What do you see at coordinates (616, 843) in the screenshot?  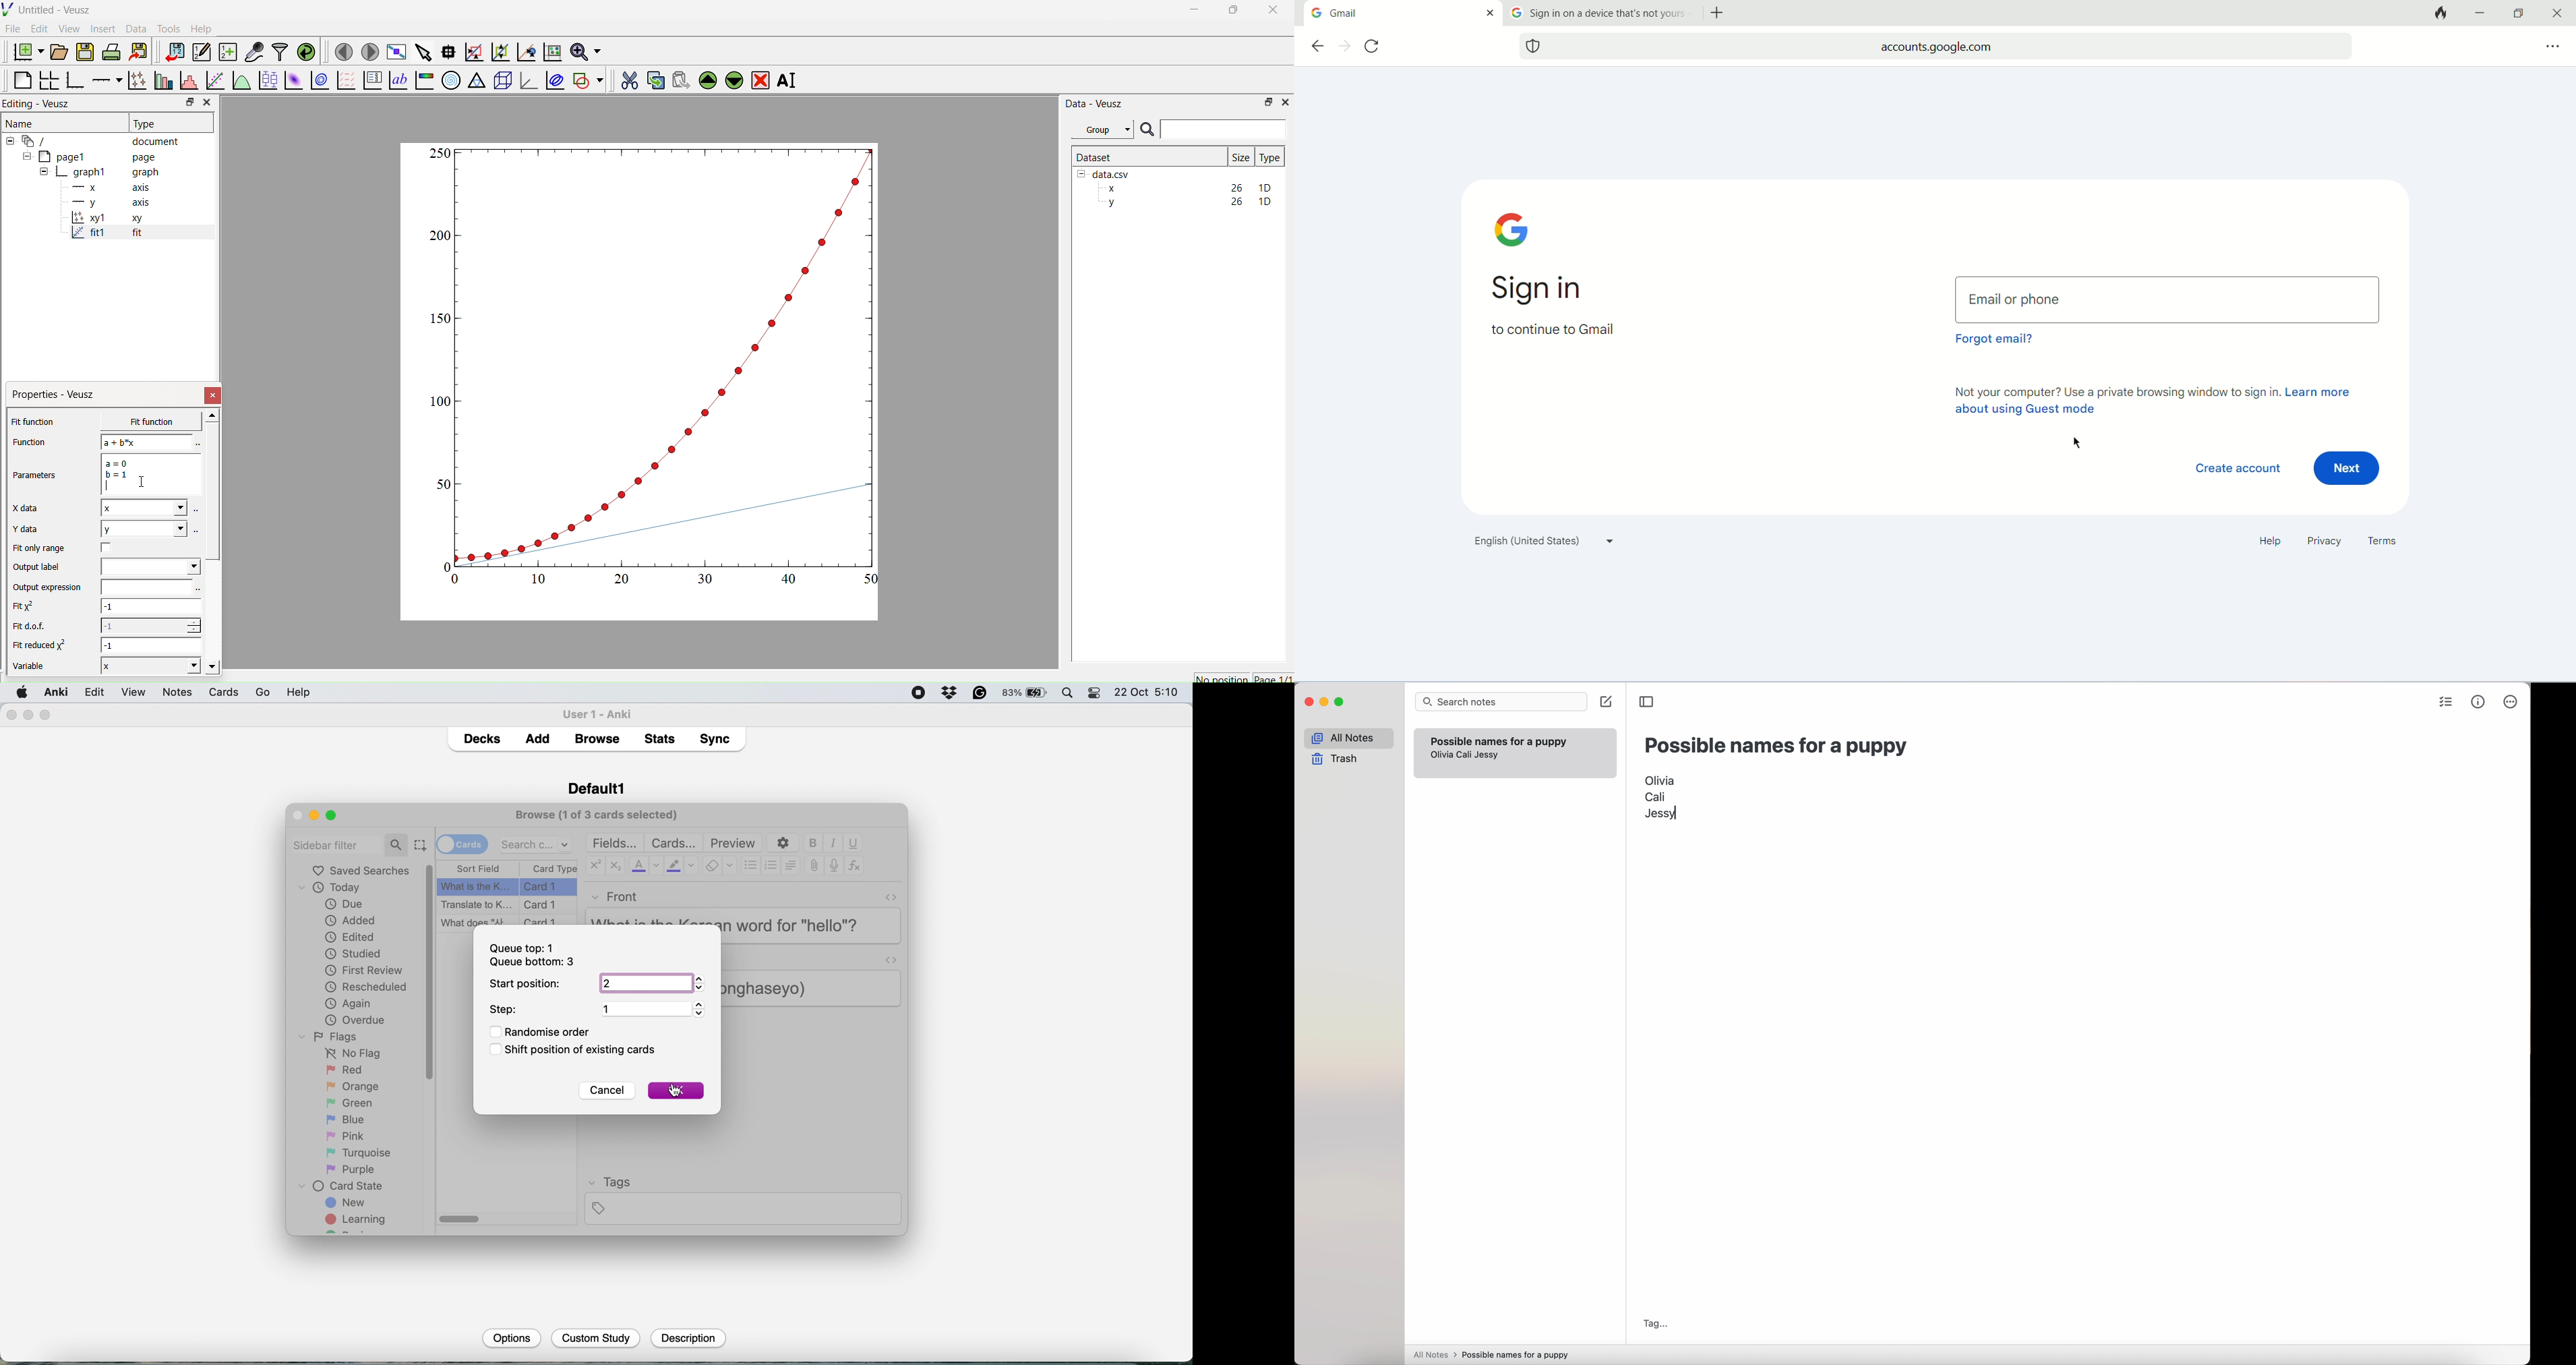 I see `fields` at bounding box center [616, 843].